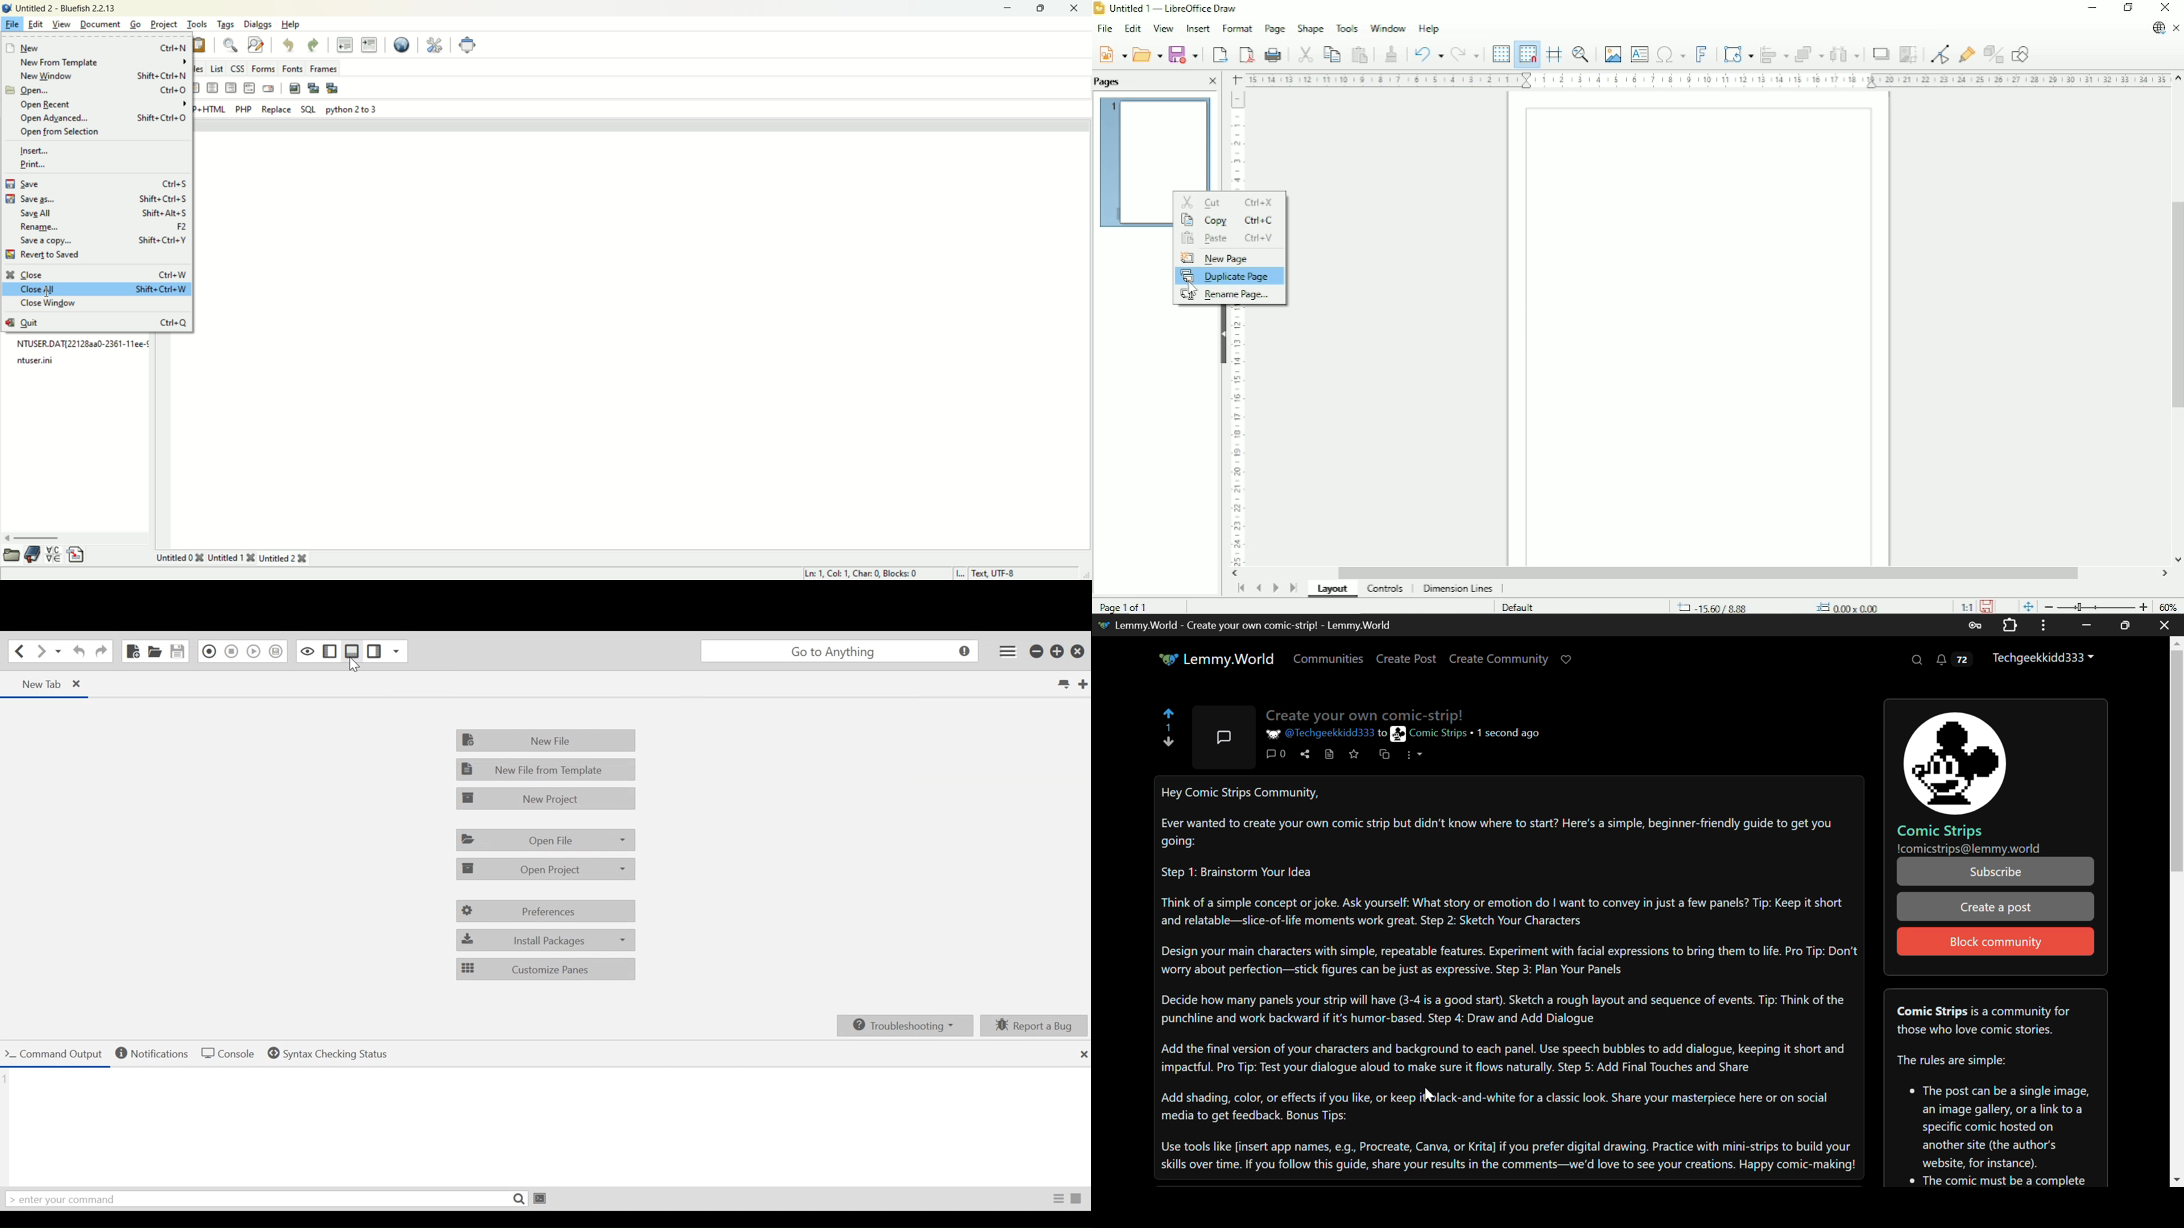  What do you see at coordinates (1258, 588) in the screenshot?
I see `Scroll to previous page` at bounding box center [1258, 588].